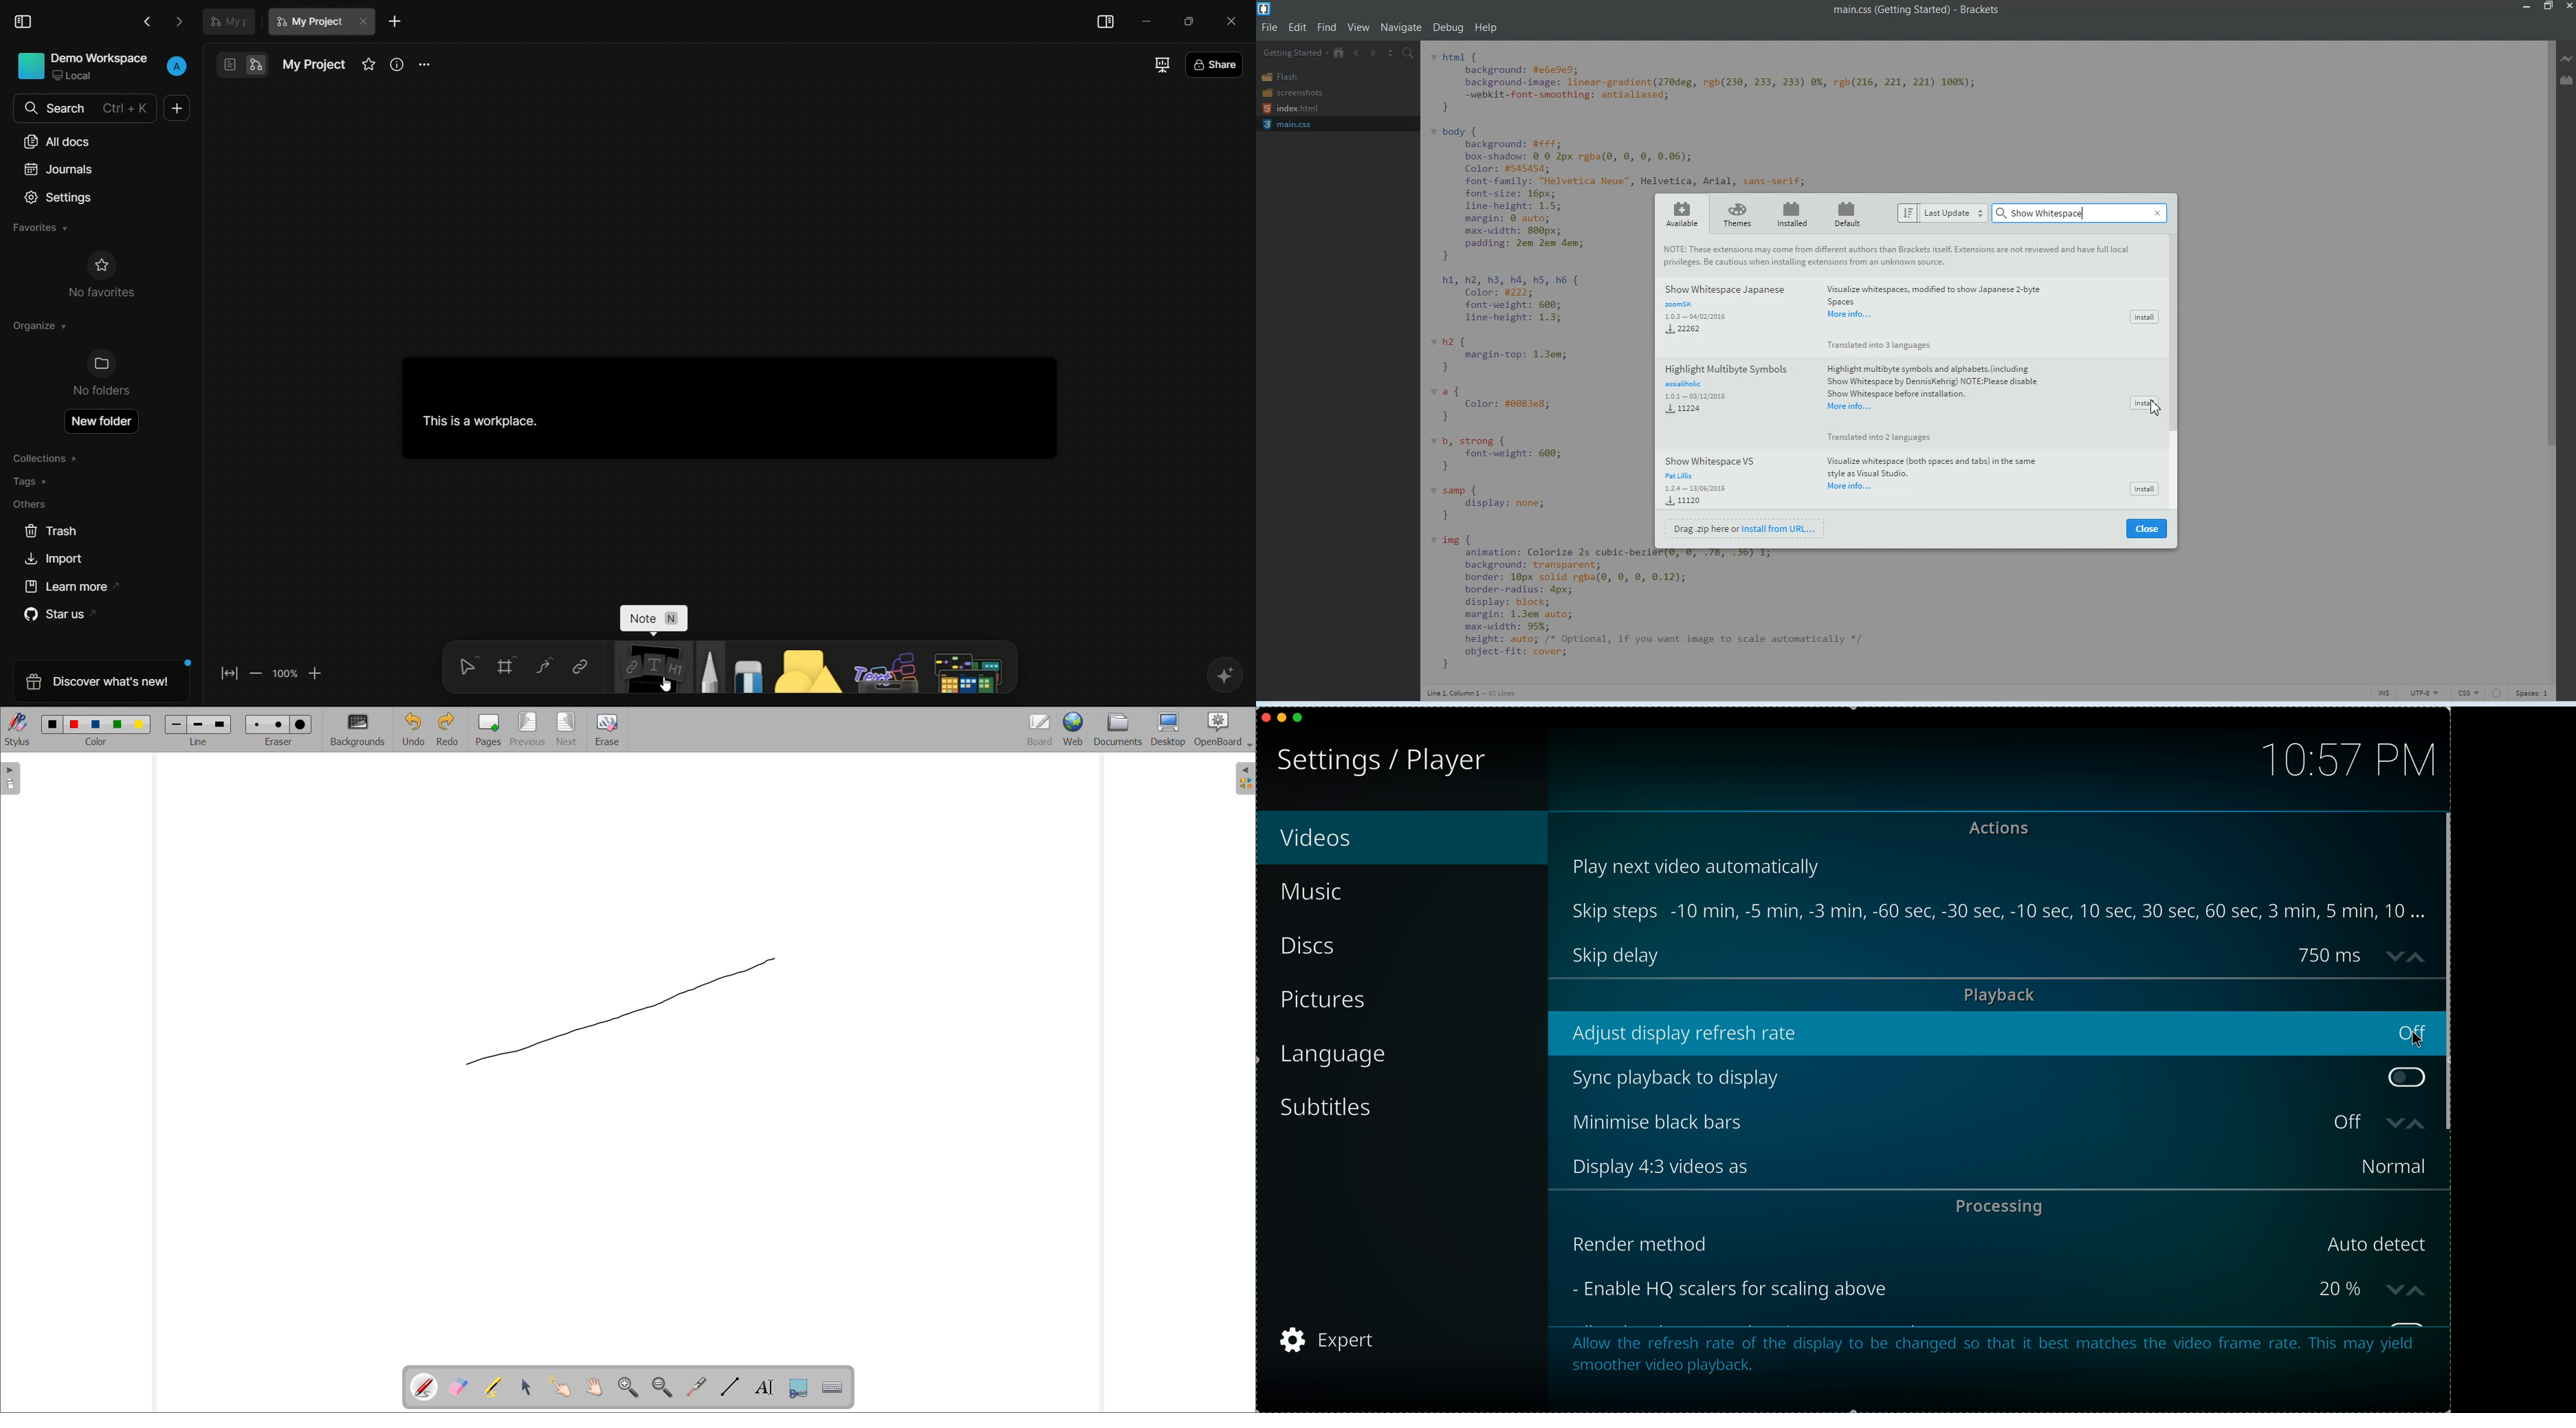  What do you see at coordinates (1968, 1123) in the screenshot?
I see `minimise black bars  off` at bounding box center [1968, 1123].